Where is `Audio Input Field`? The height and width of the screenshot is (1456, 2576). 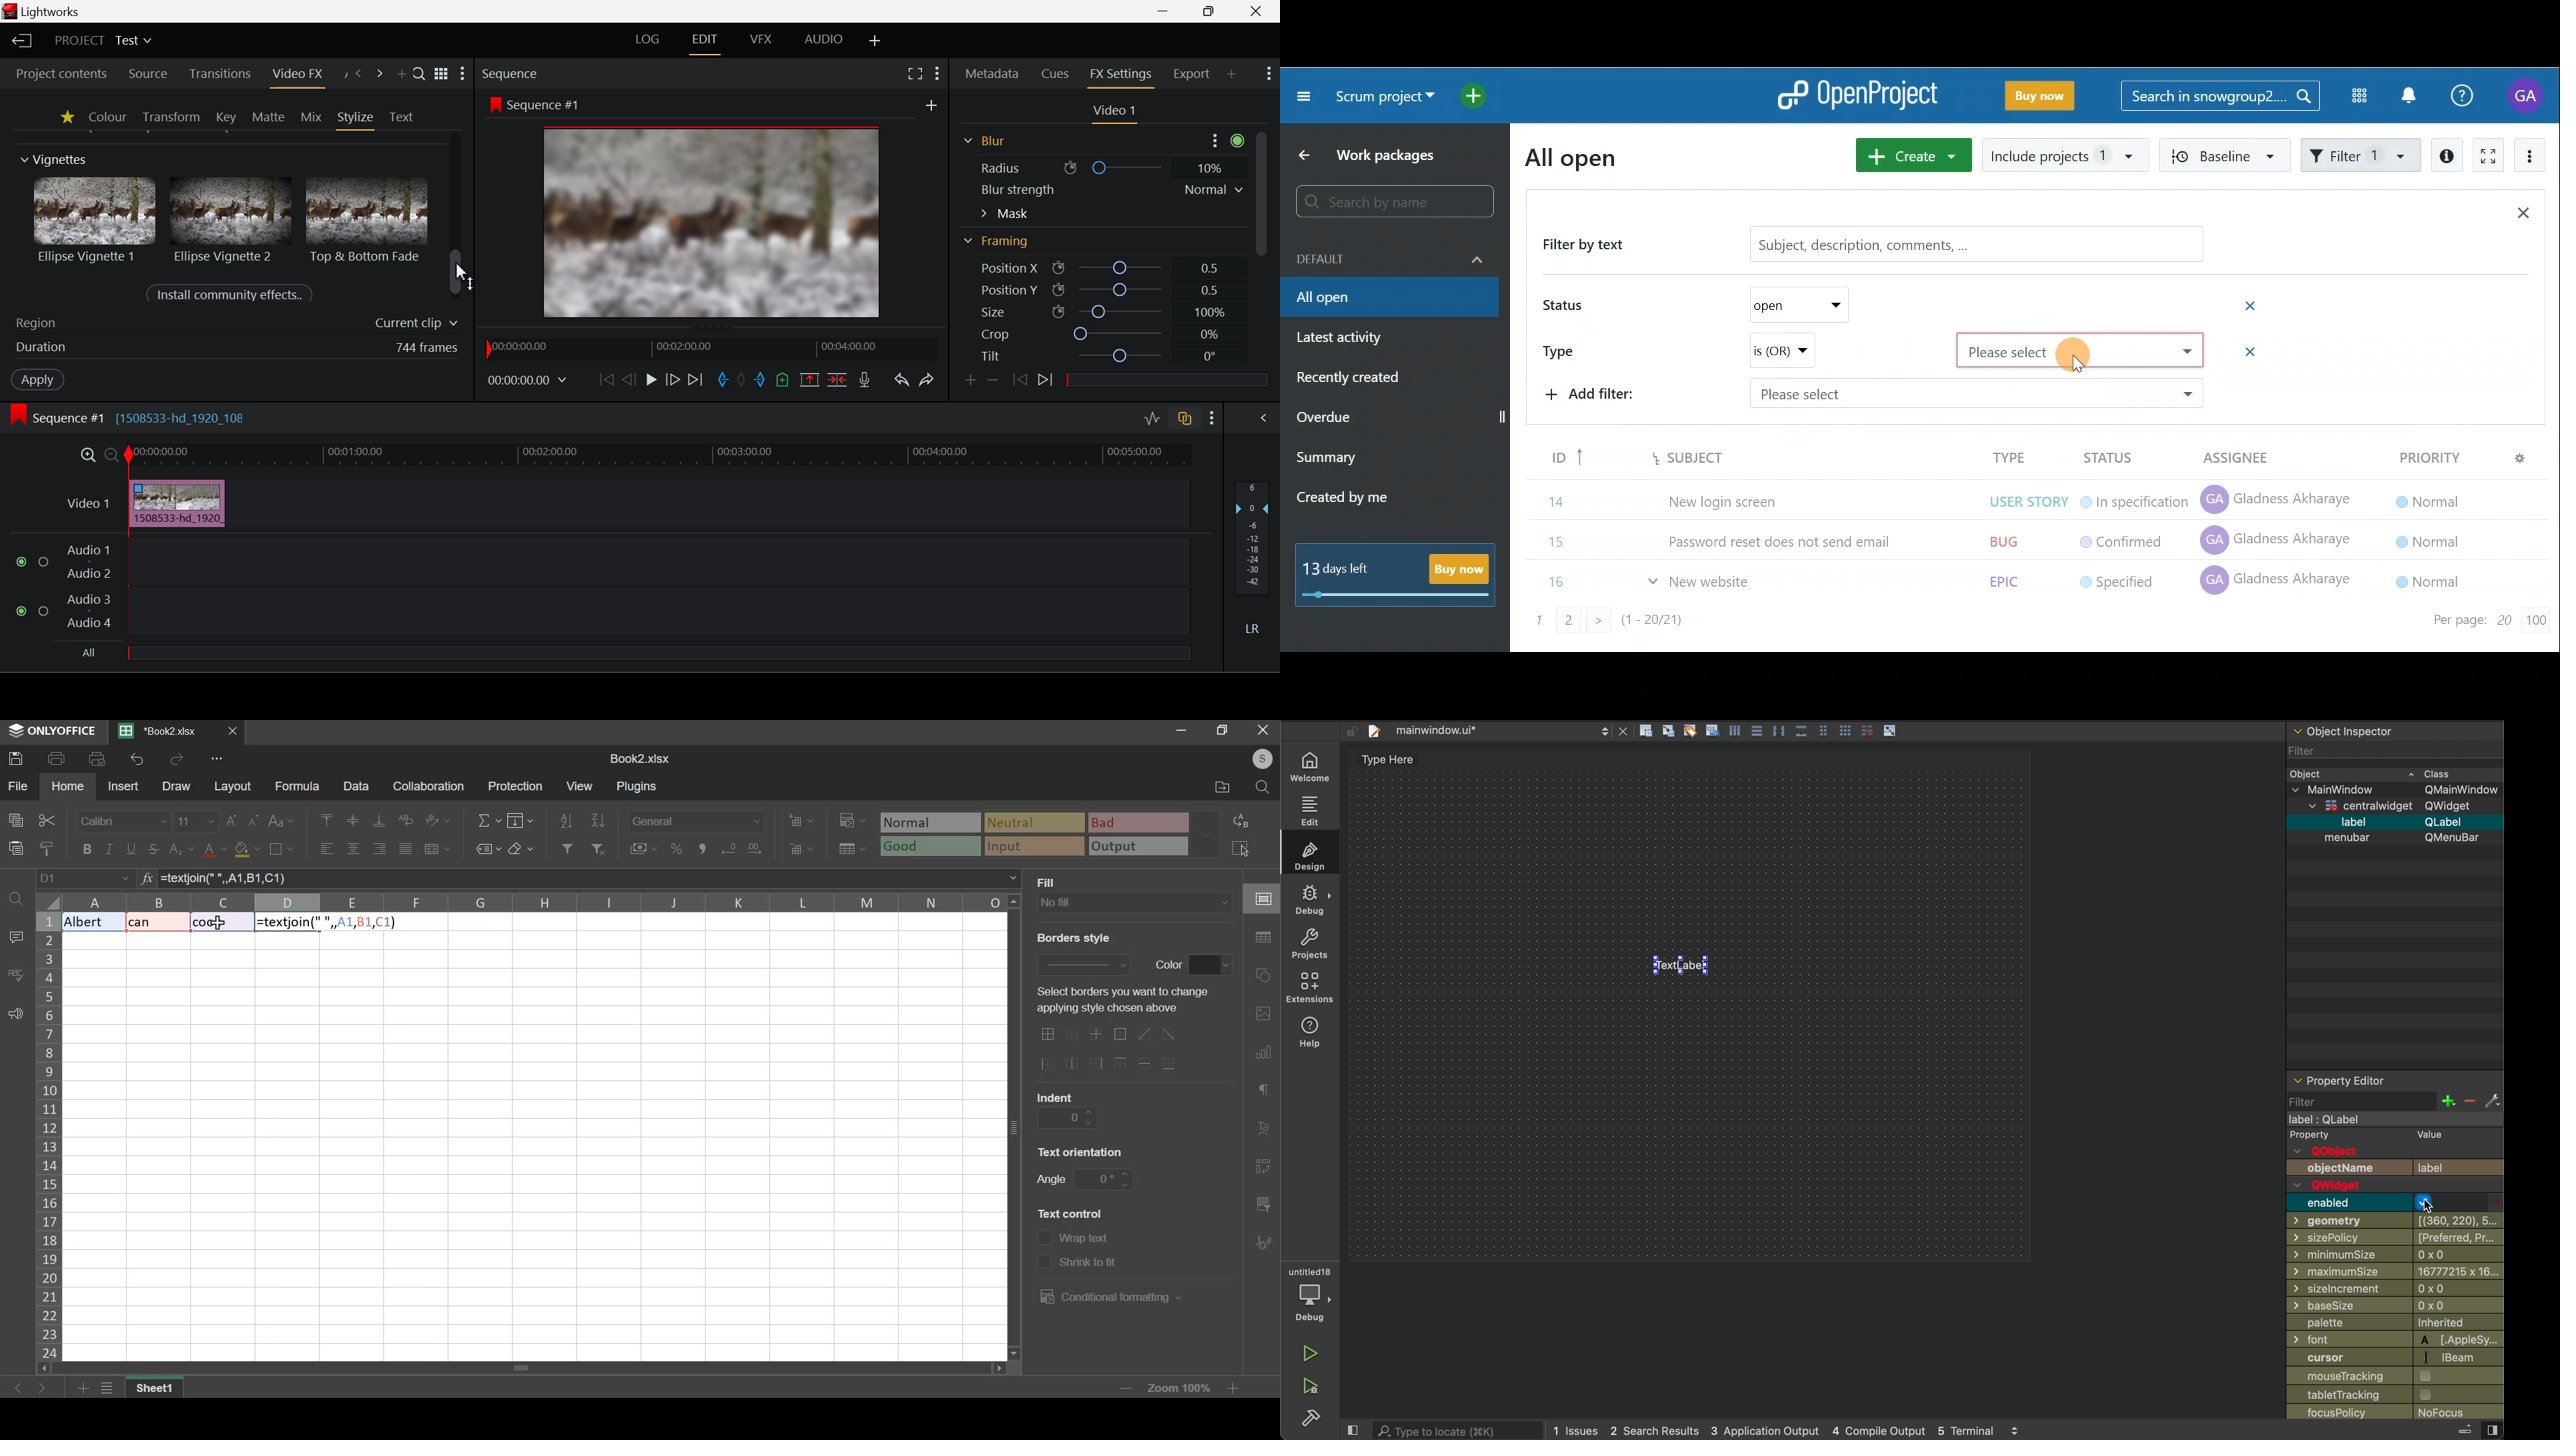 Audio Input Field is located at coordinates (589, 600).